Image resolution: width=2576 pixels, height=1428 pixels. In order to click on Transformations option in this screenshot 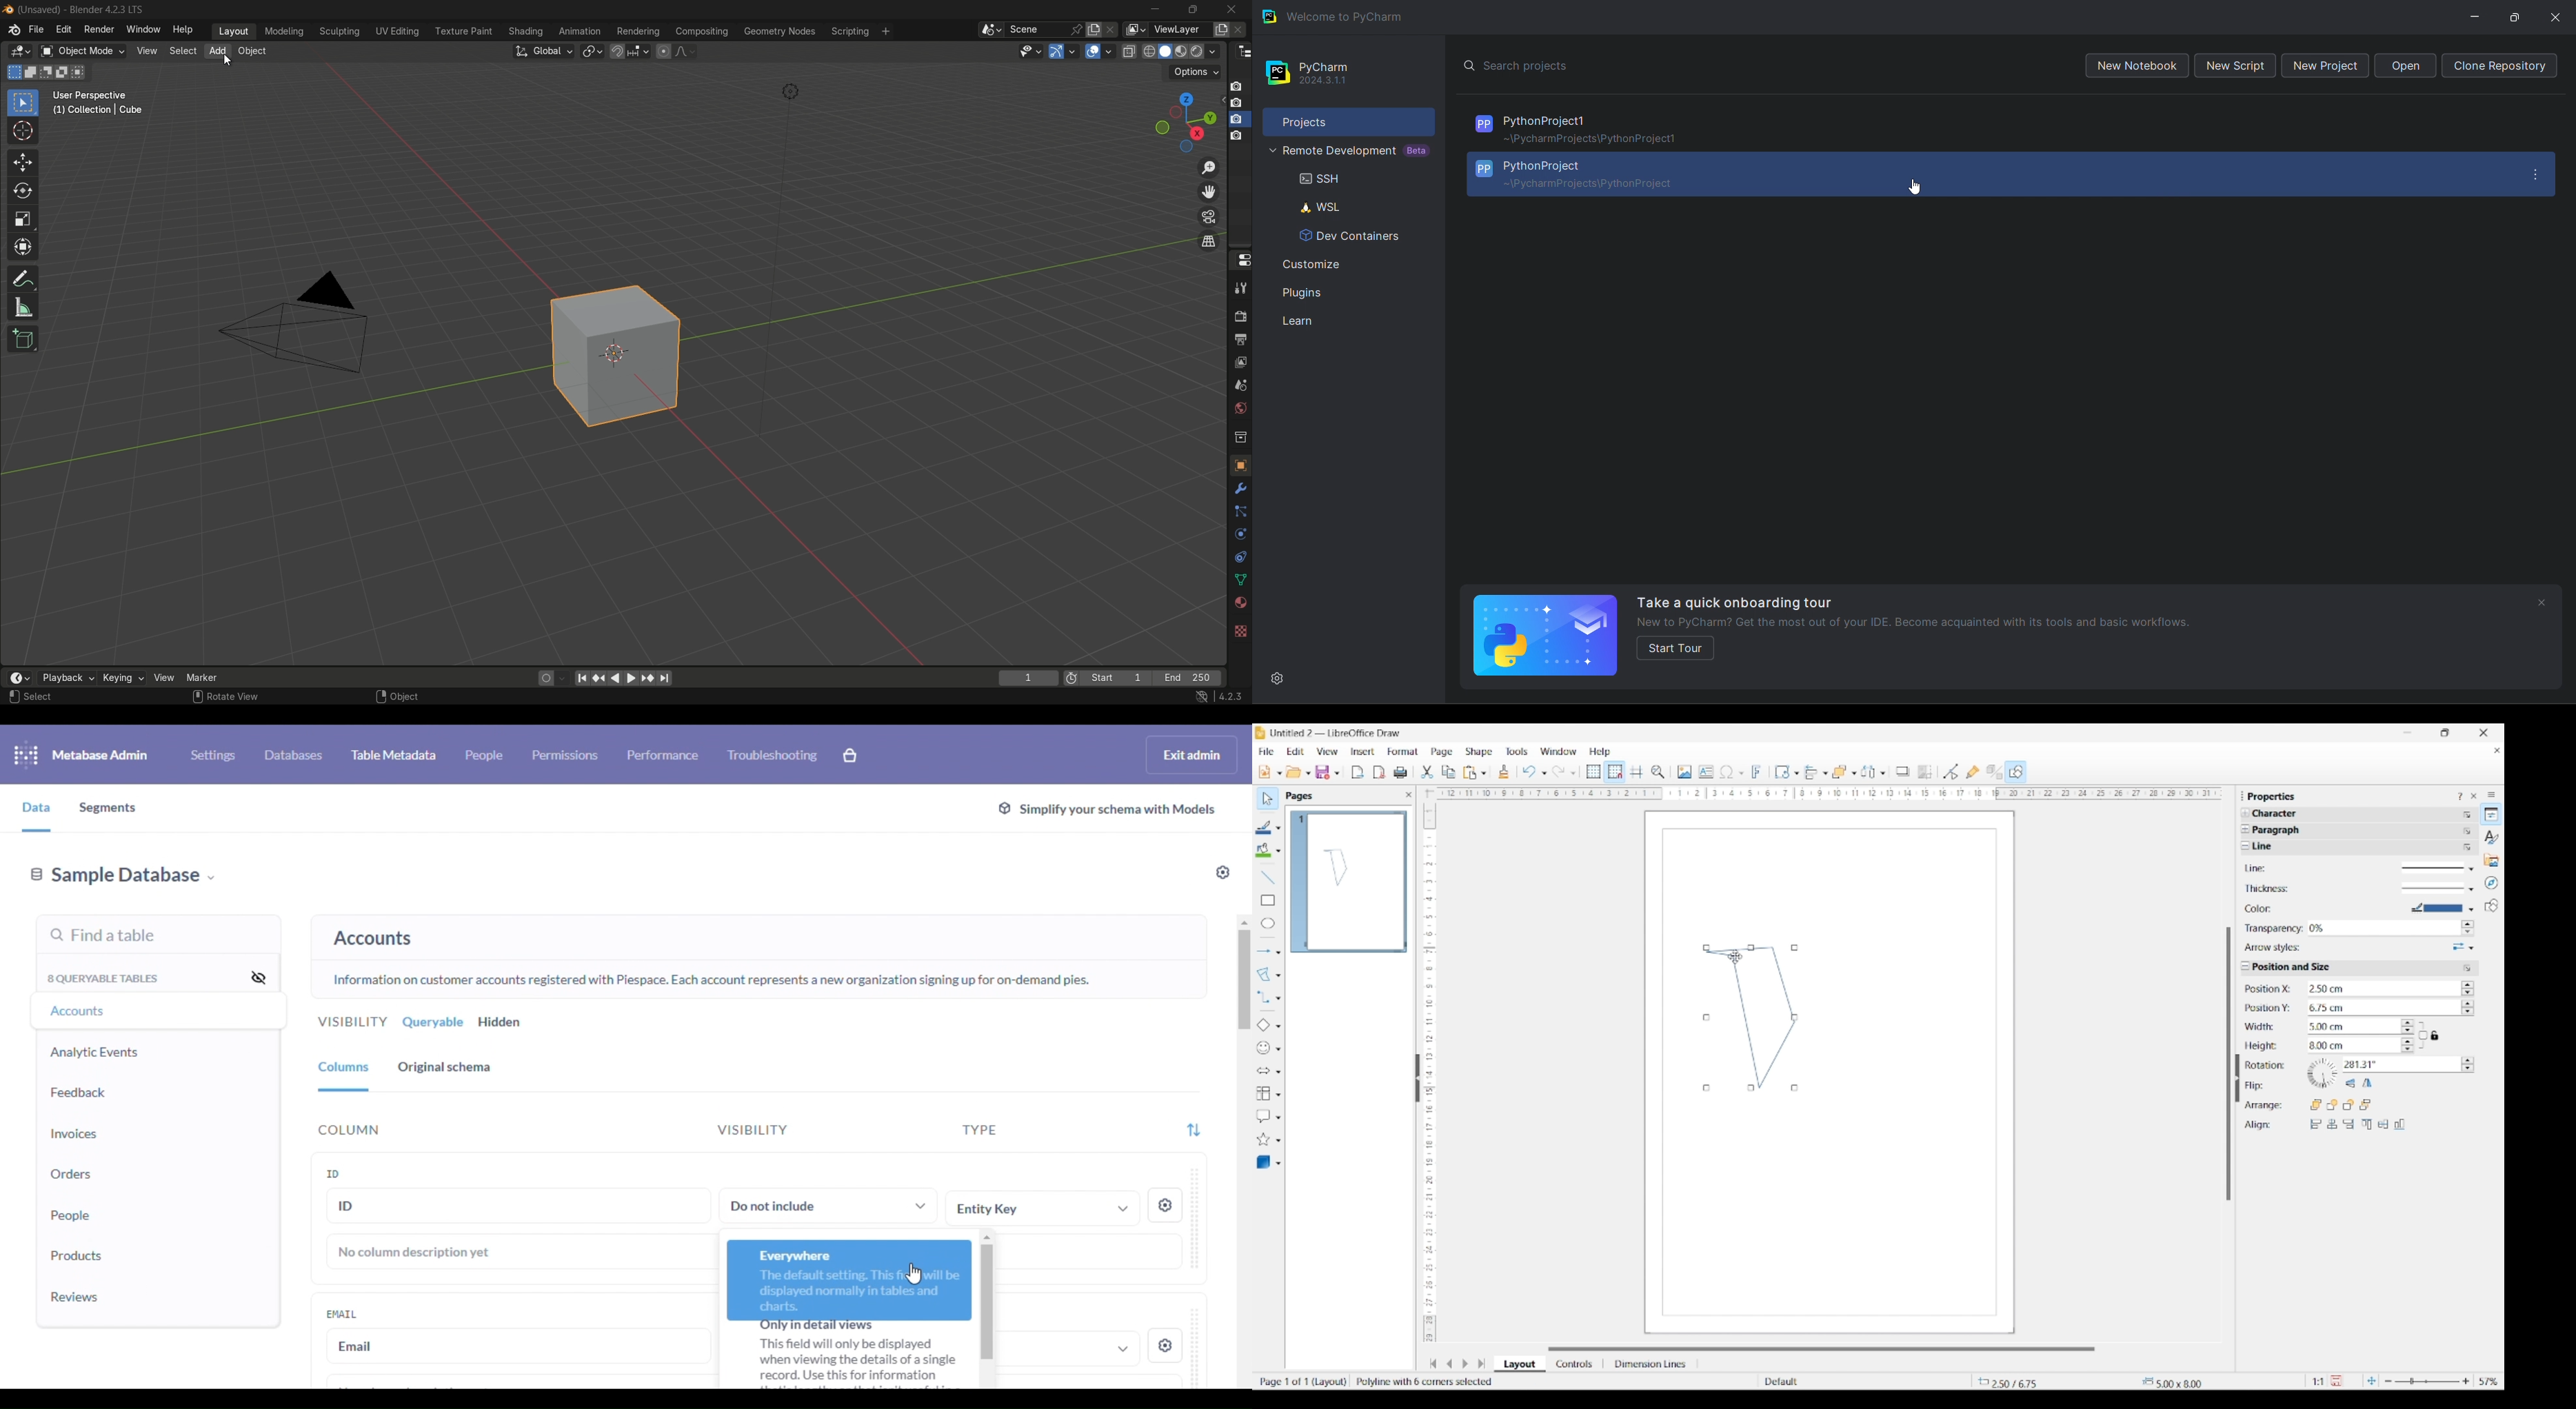, I will do `click(1796, 773)`.